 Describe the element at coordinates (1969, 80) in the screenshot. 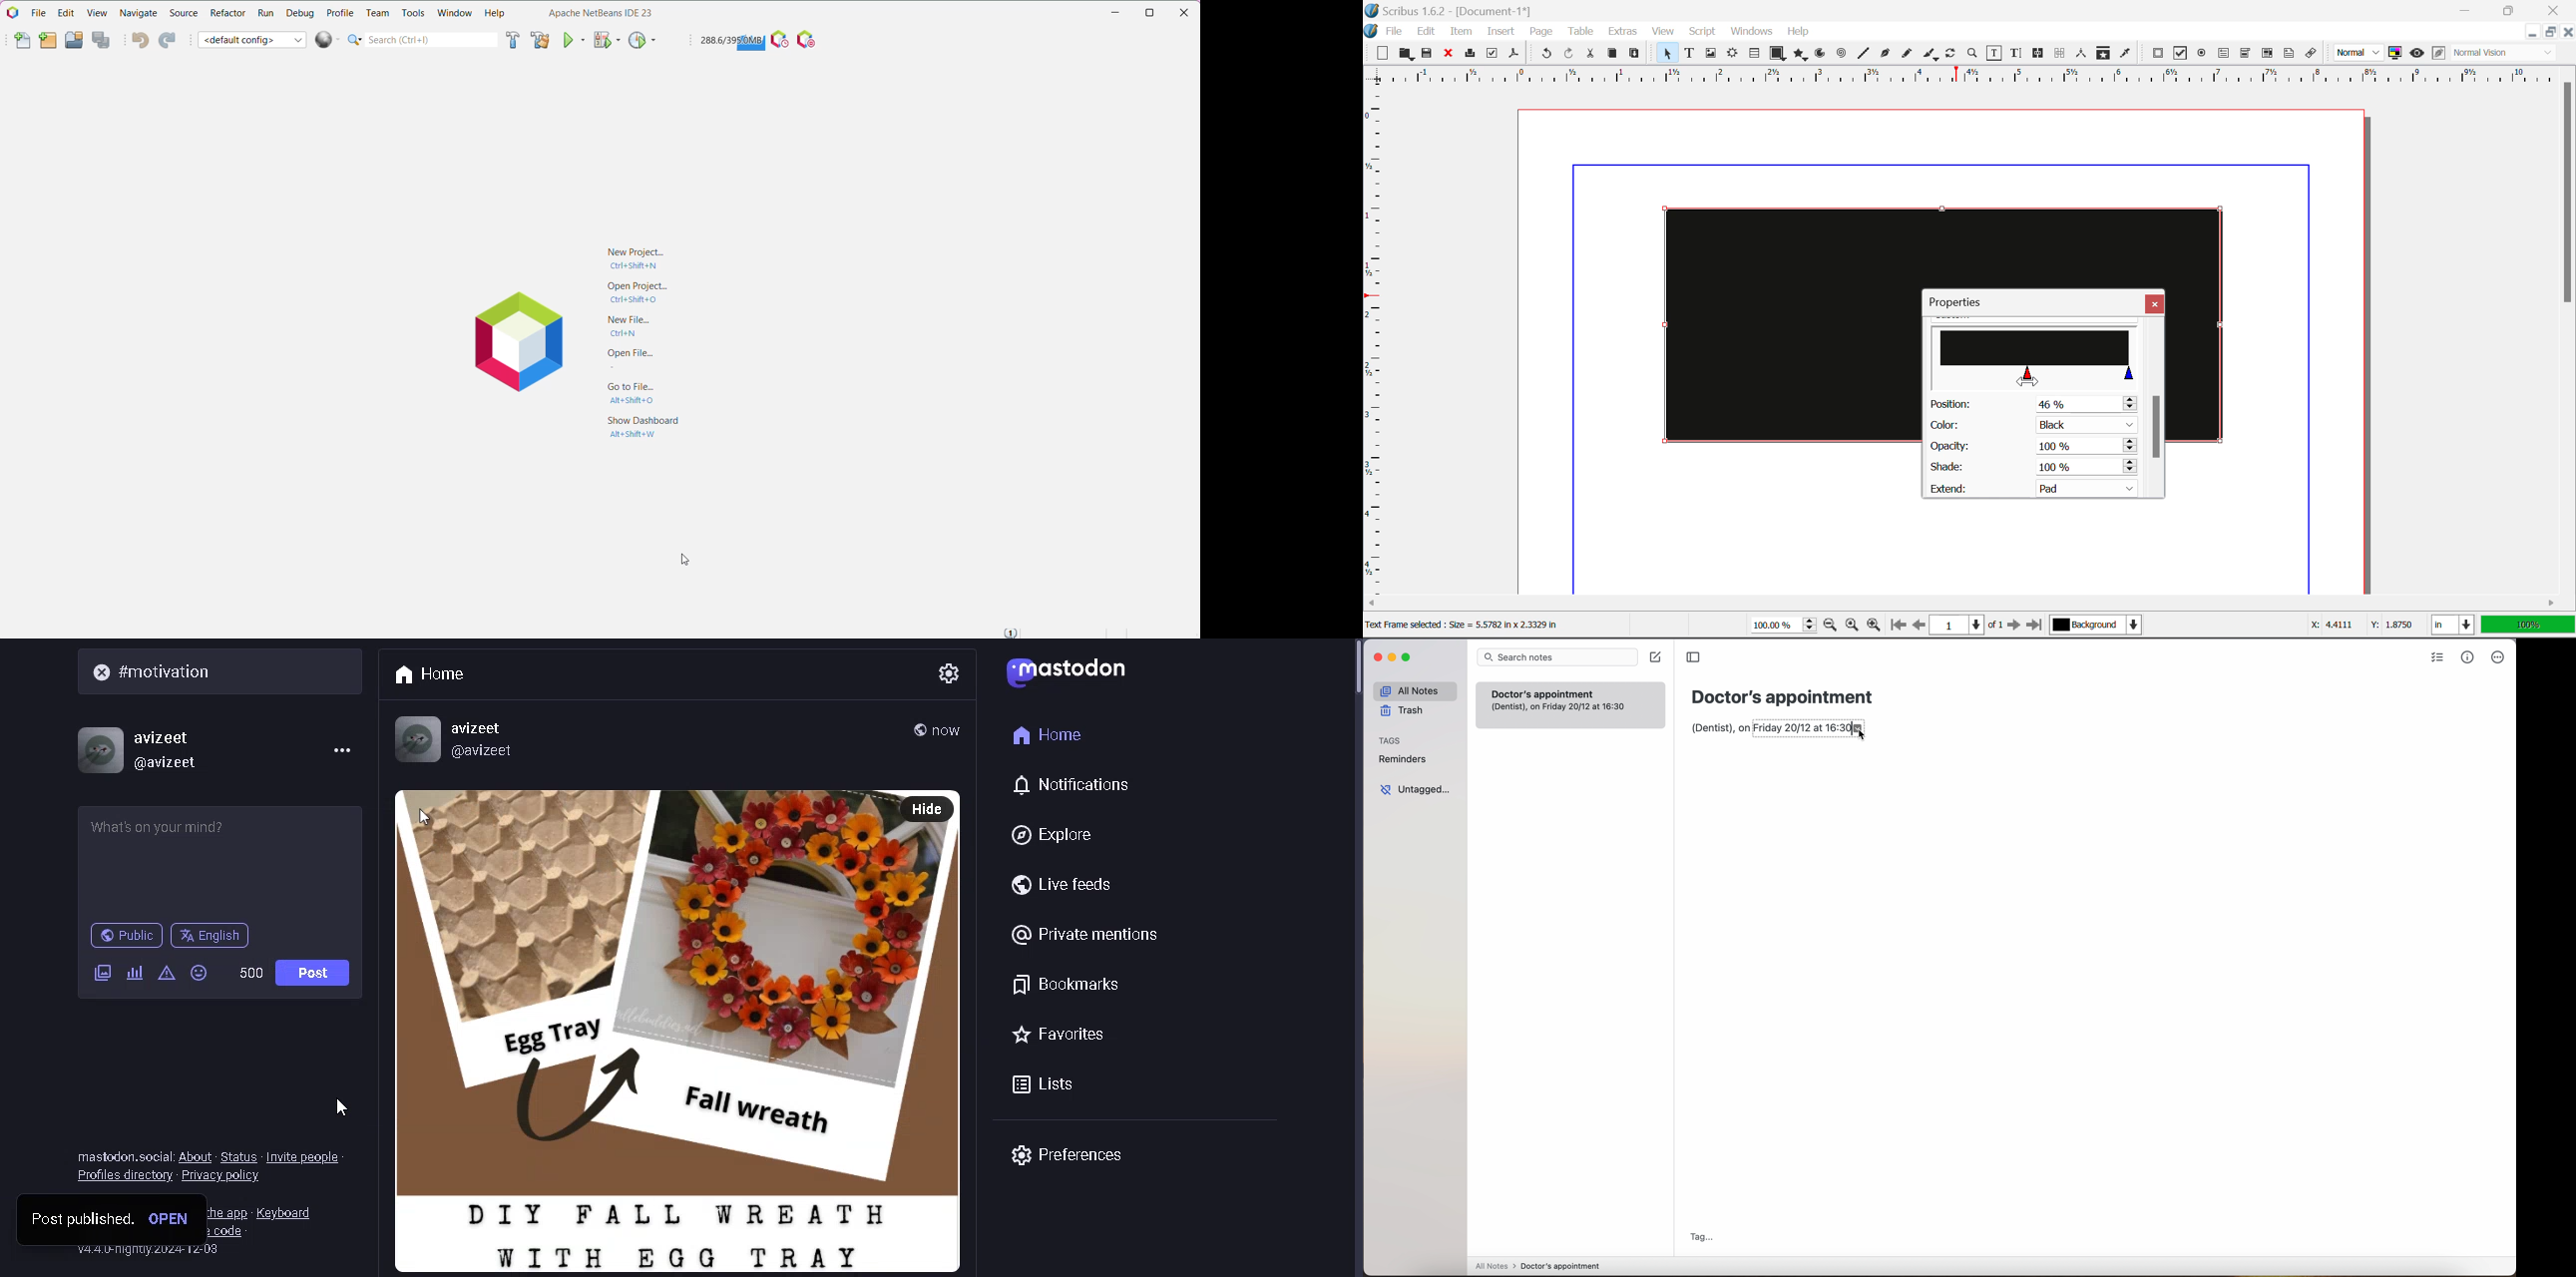

I see `Vertical Page Margins` at that location.